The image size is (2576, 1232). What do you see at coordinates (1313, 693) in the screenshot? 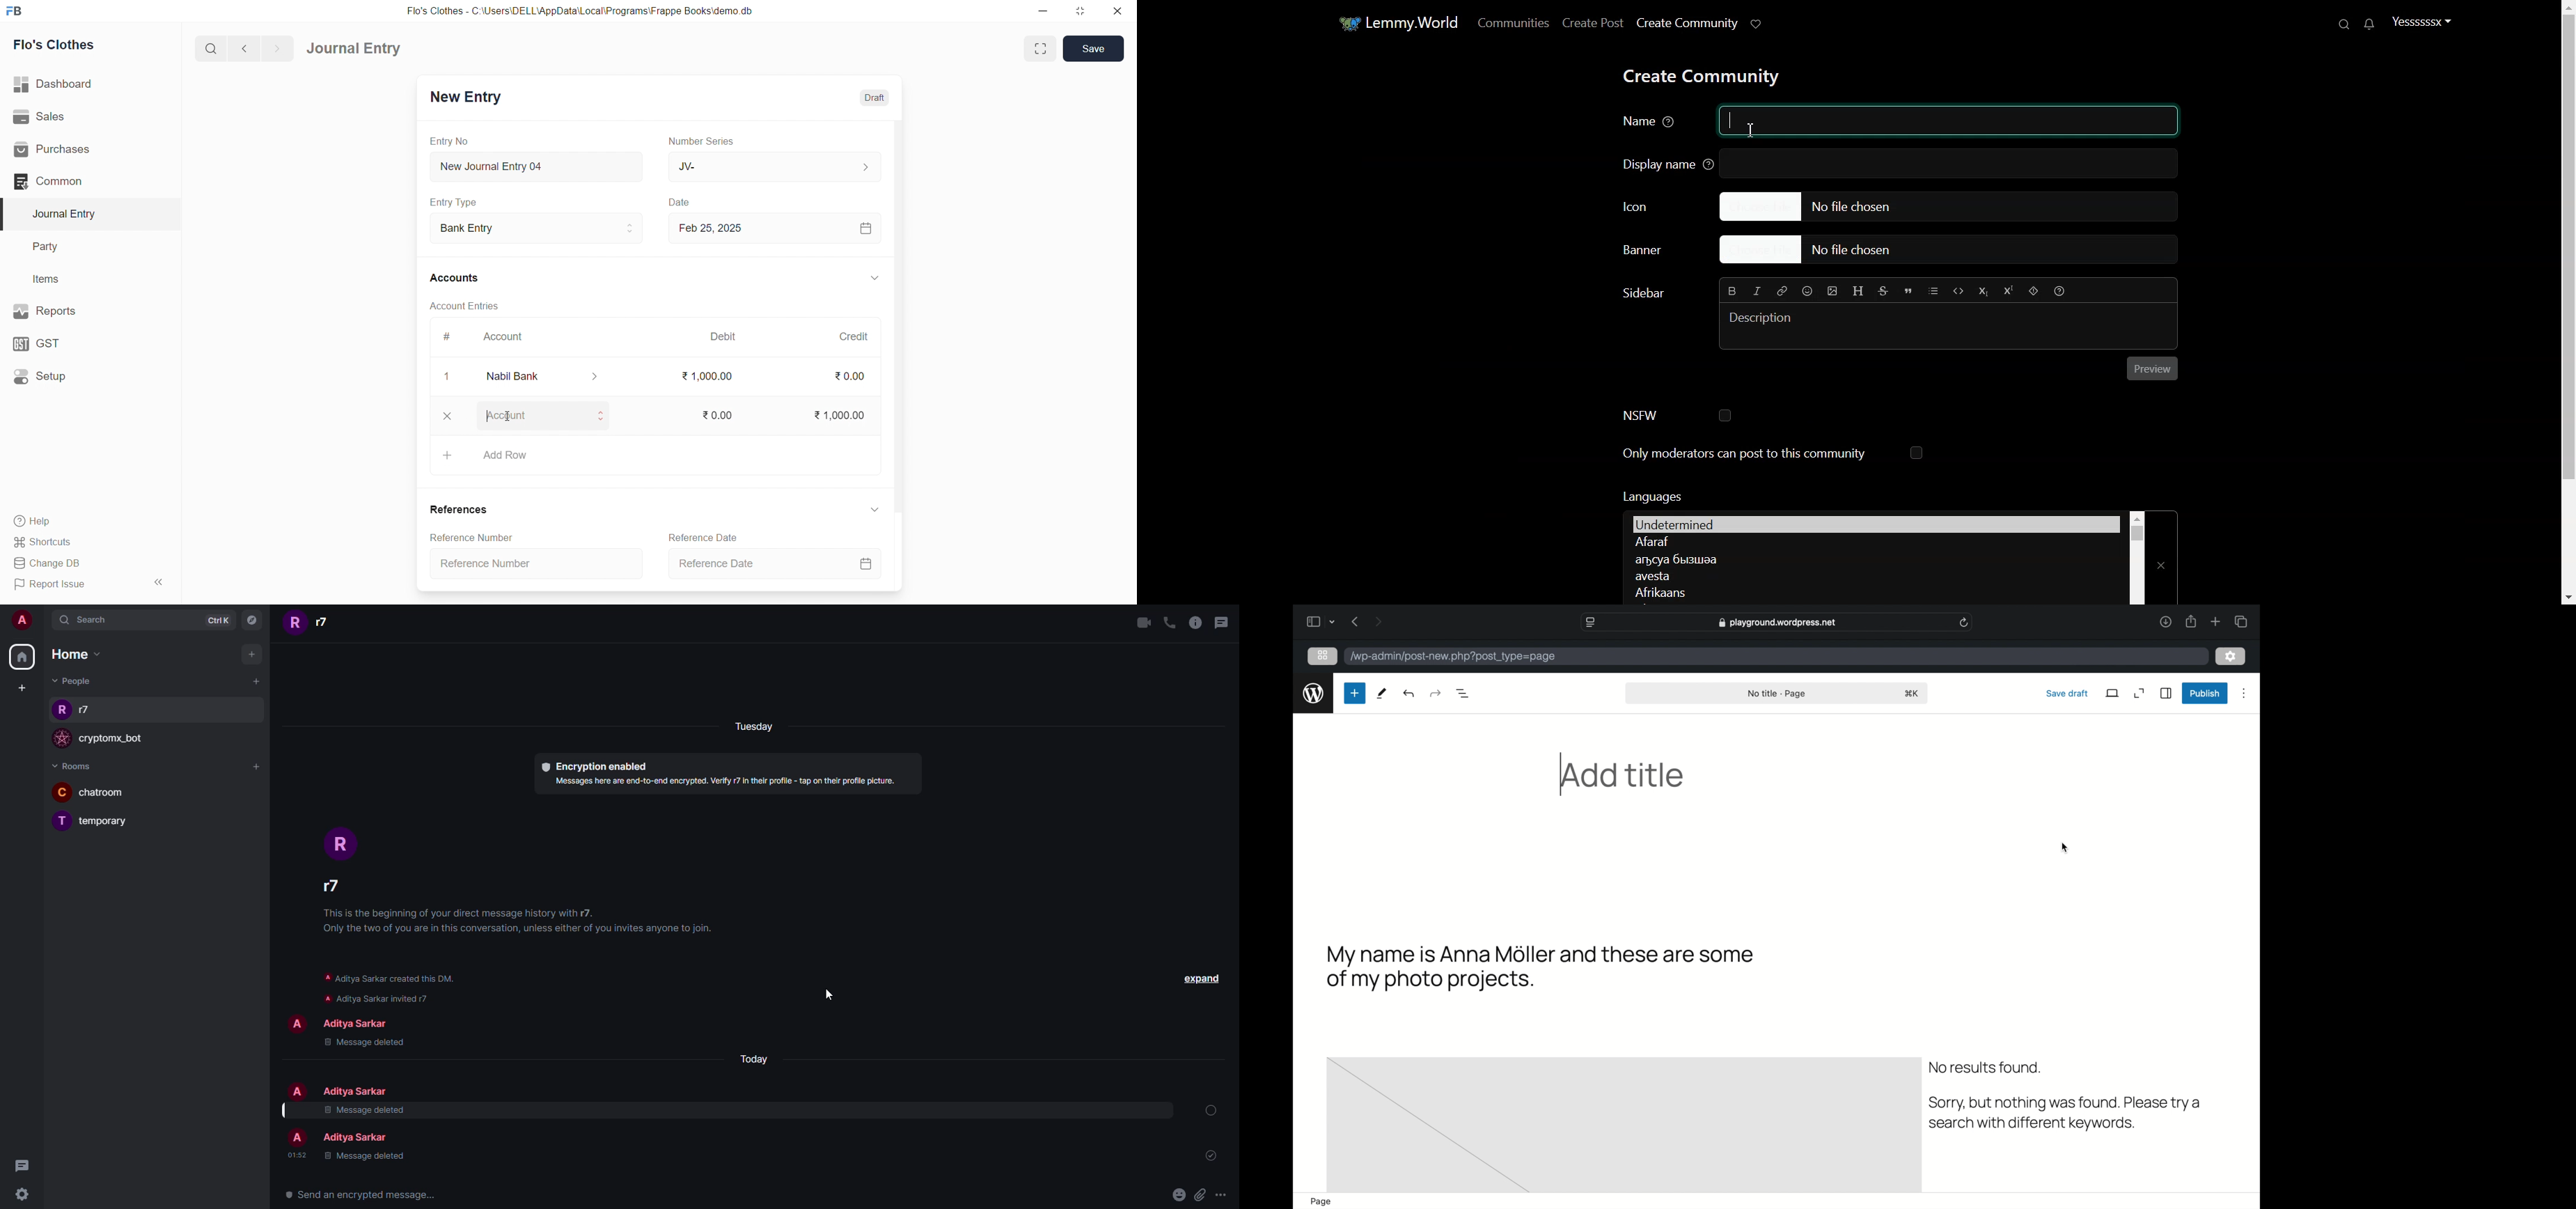
I see `wordpress` at bounding box center [1313, 693].